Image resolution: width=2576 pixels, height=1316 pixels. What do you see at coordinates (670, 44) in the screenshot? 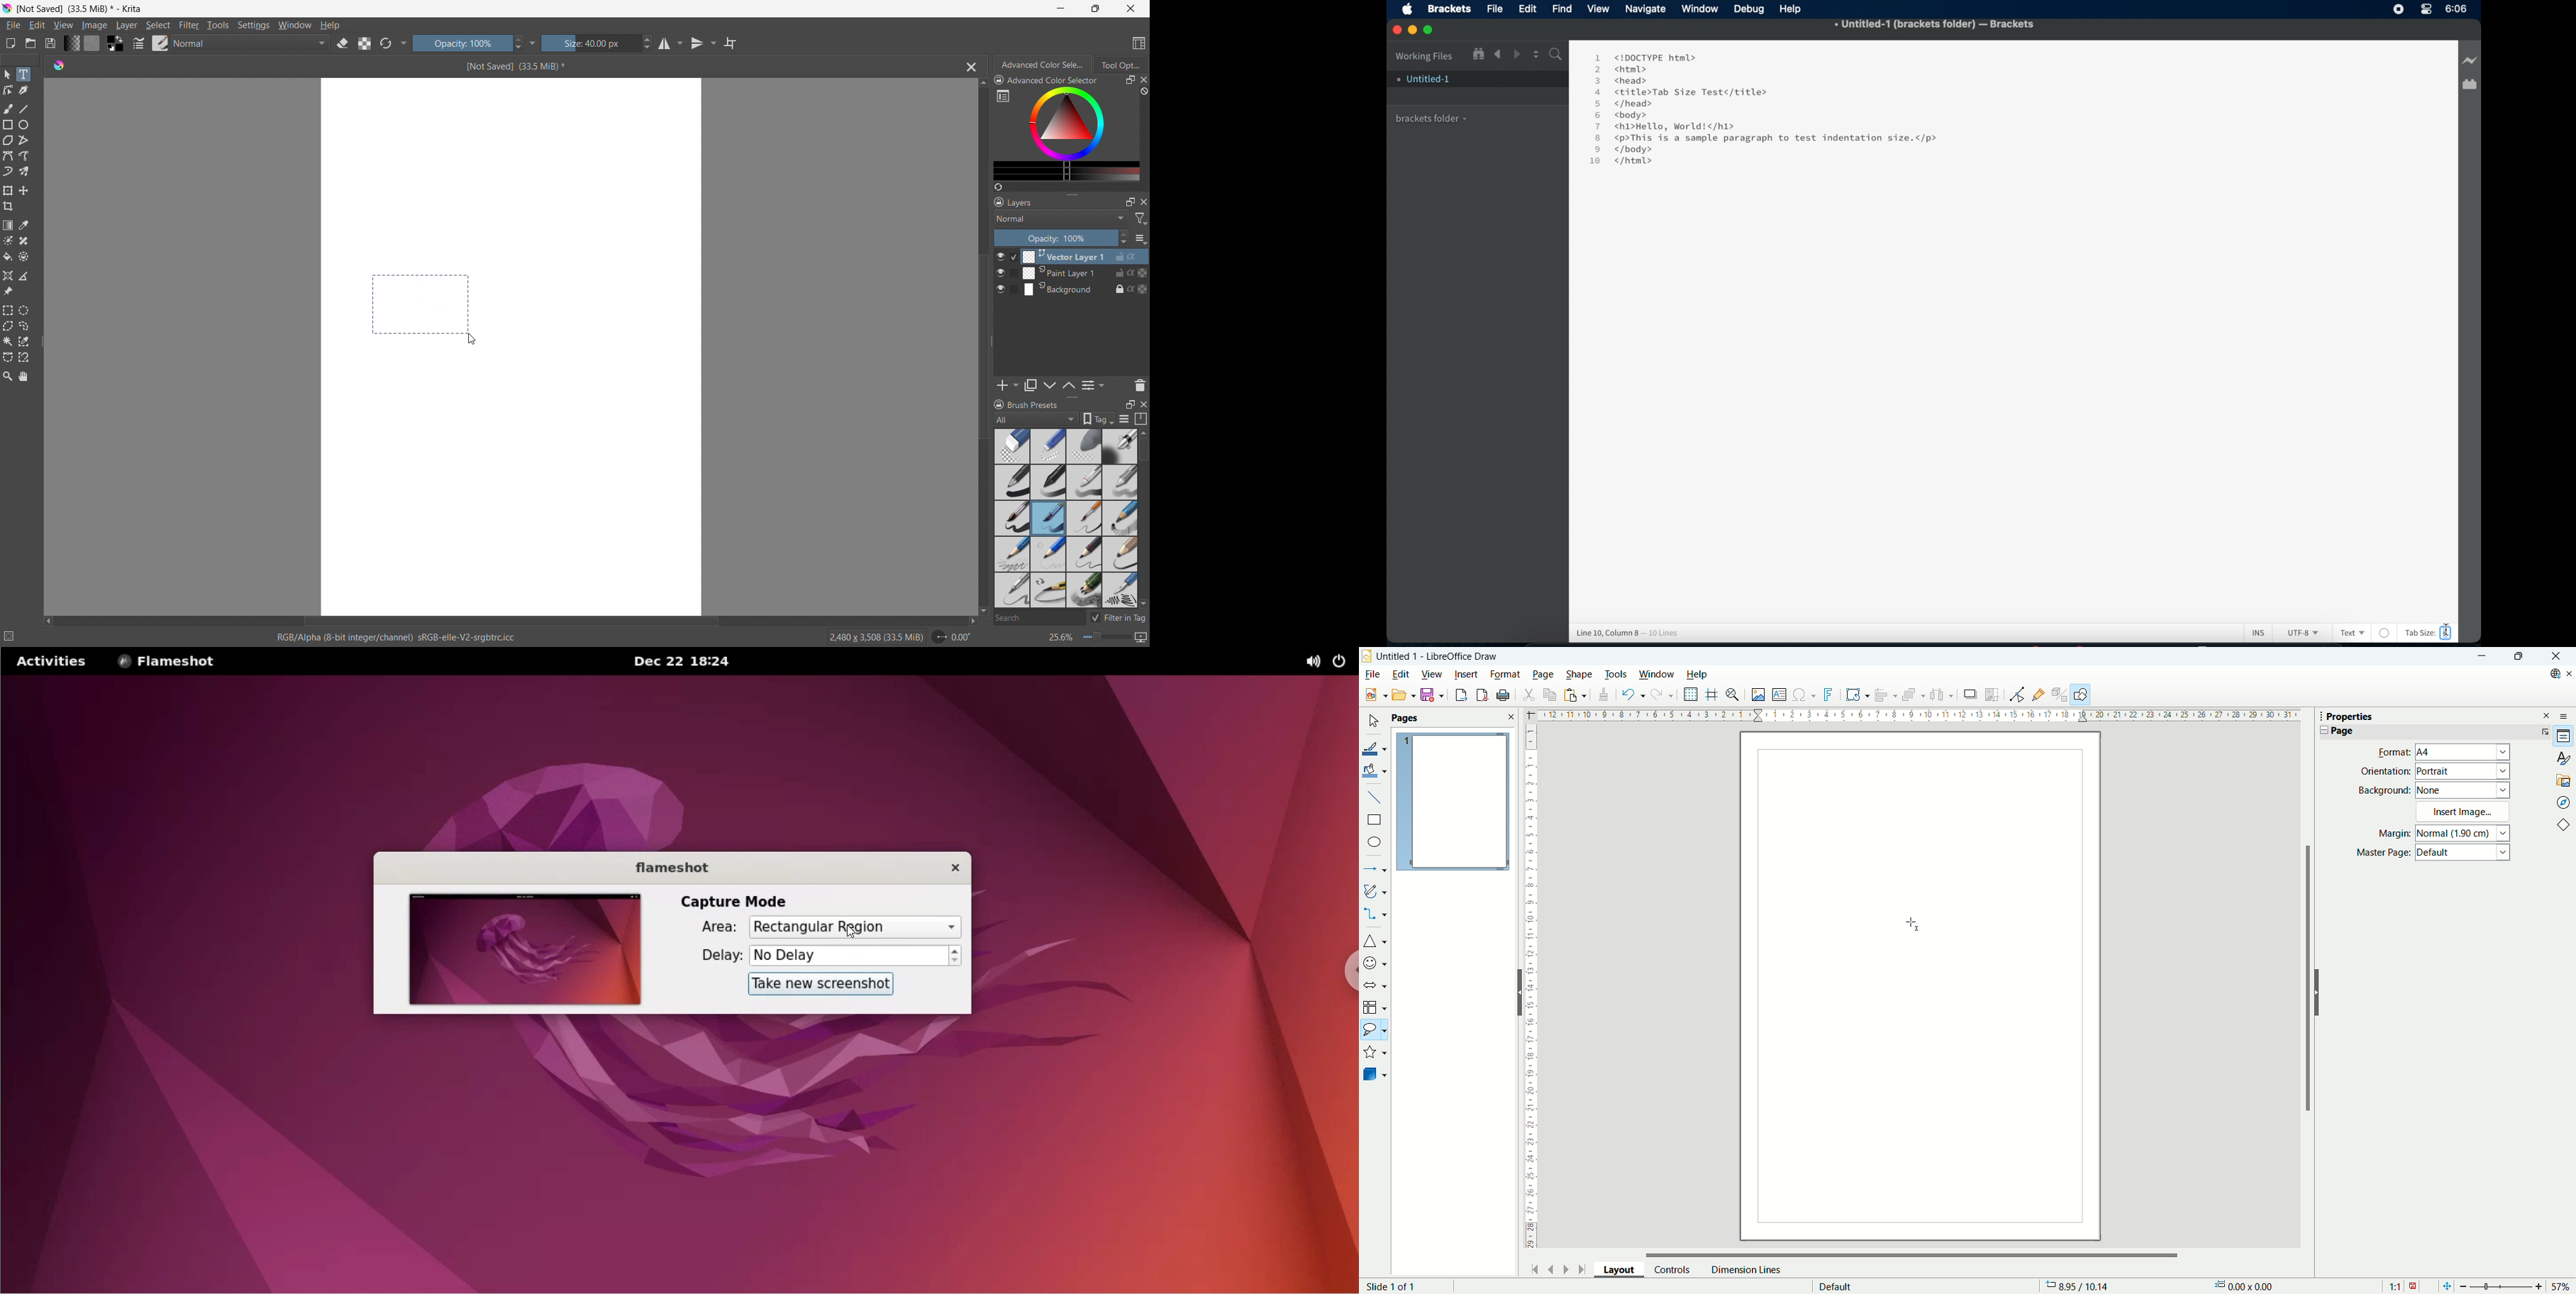
I see `horizontal mirror tool` at bounding box center [670, 44].